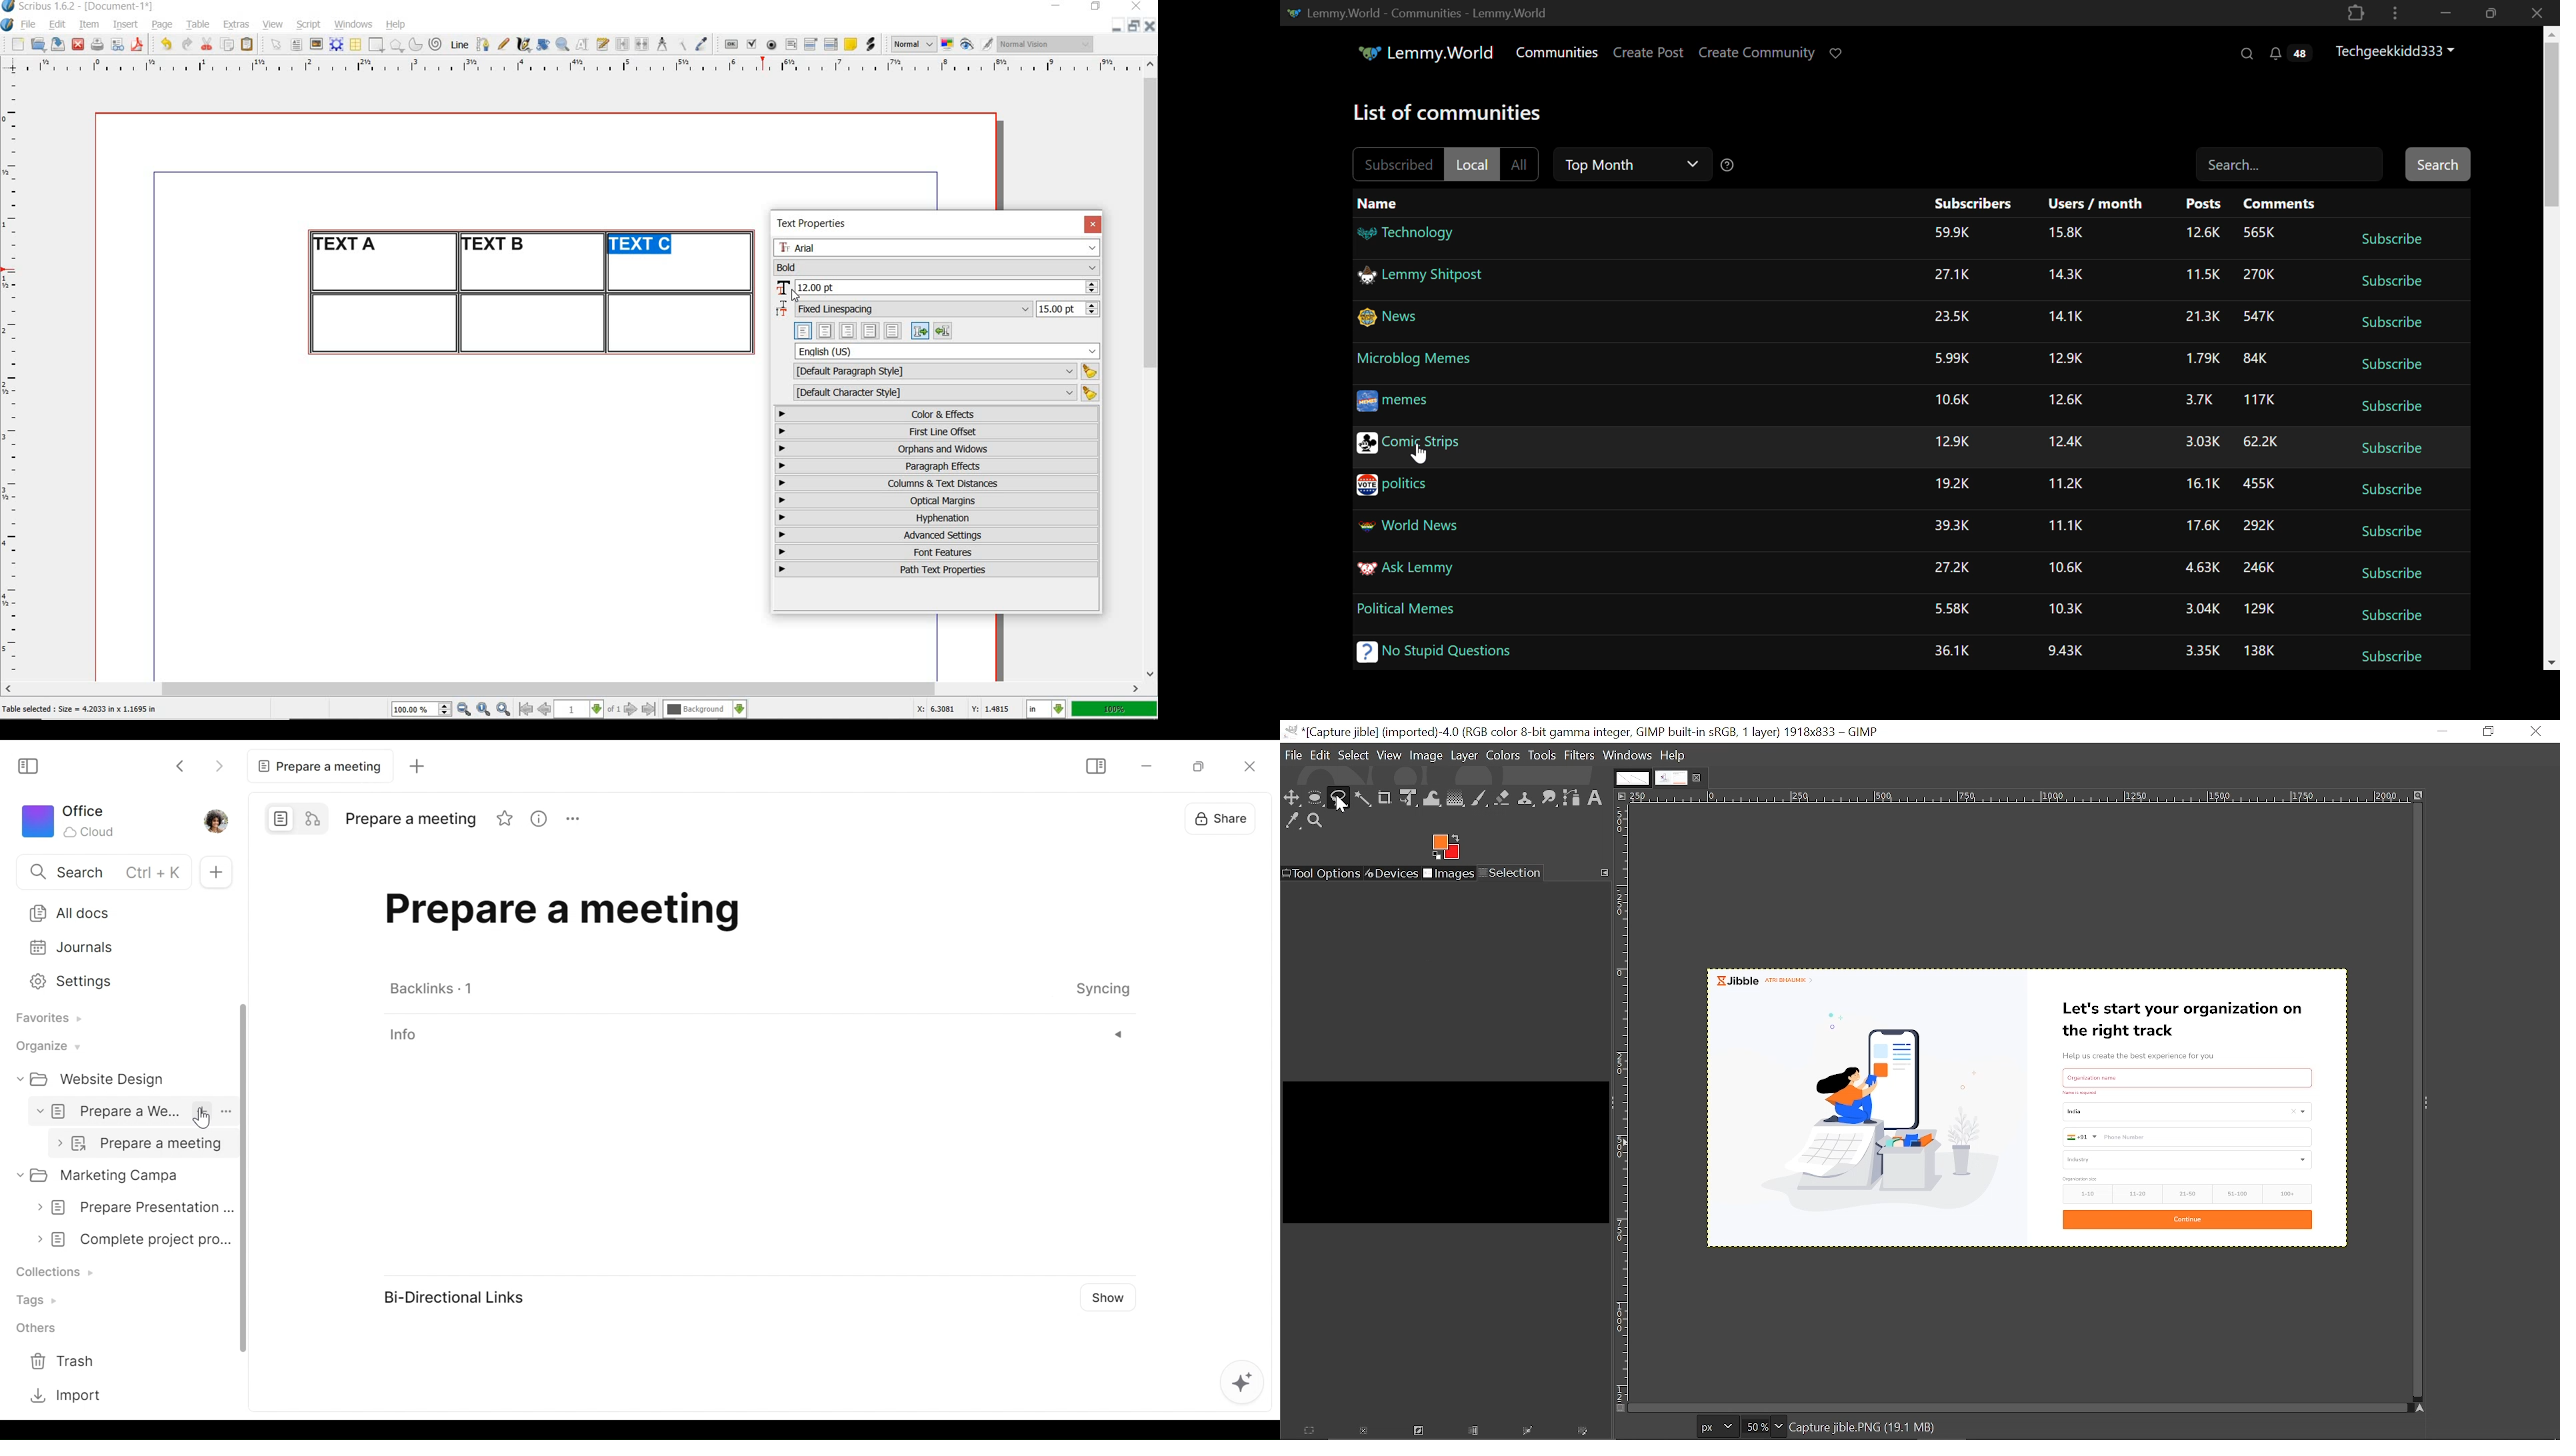  I want to click on preflight verifier, so click(118, 46).